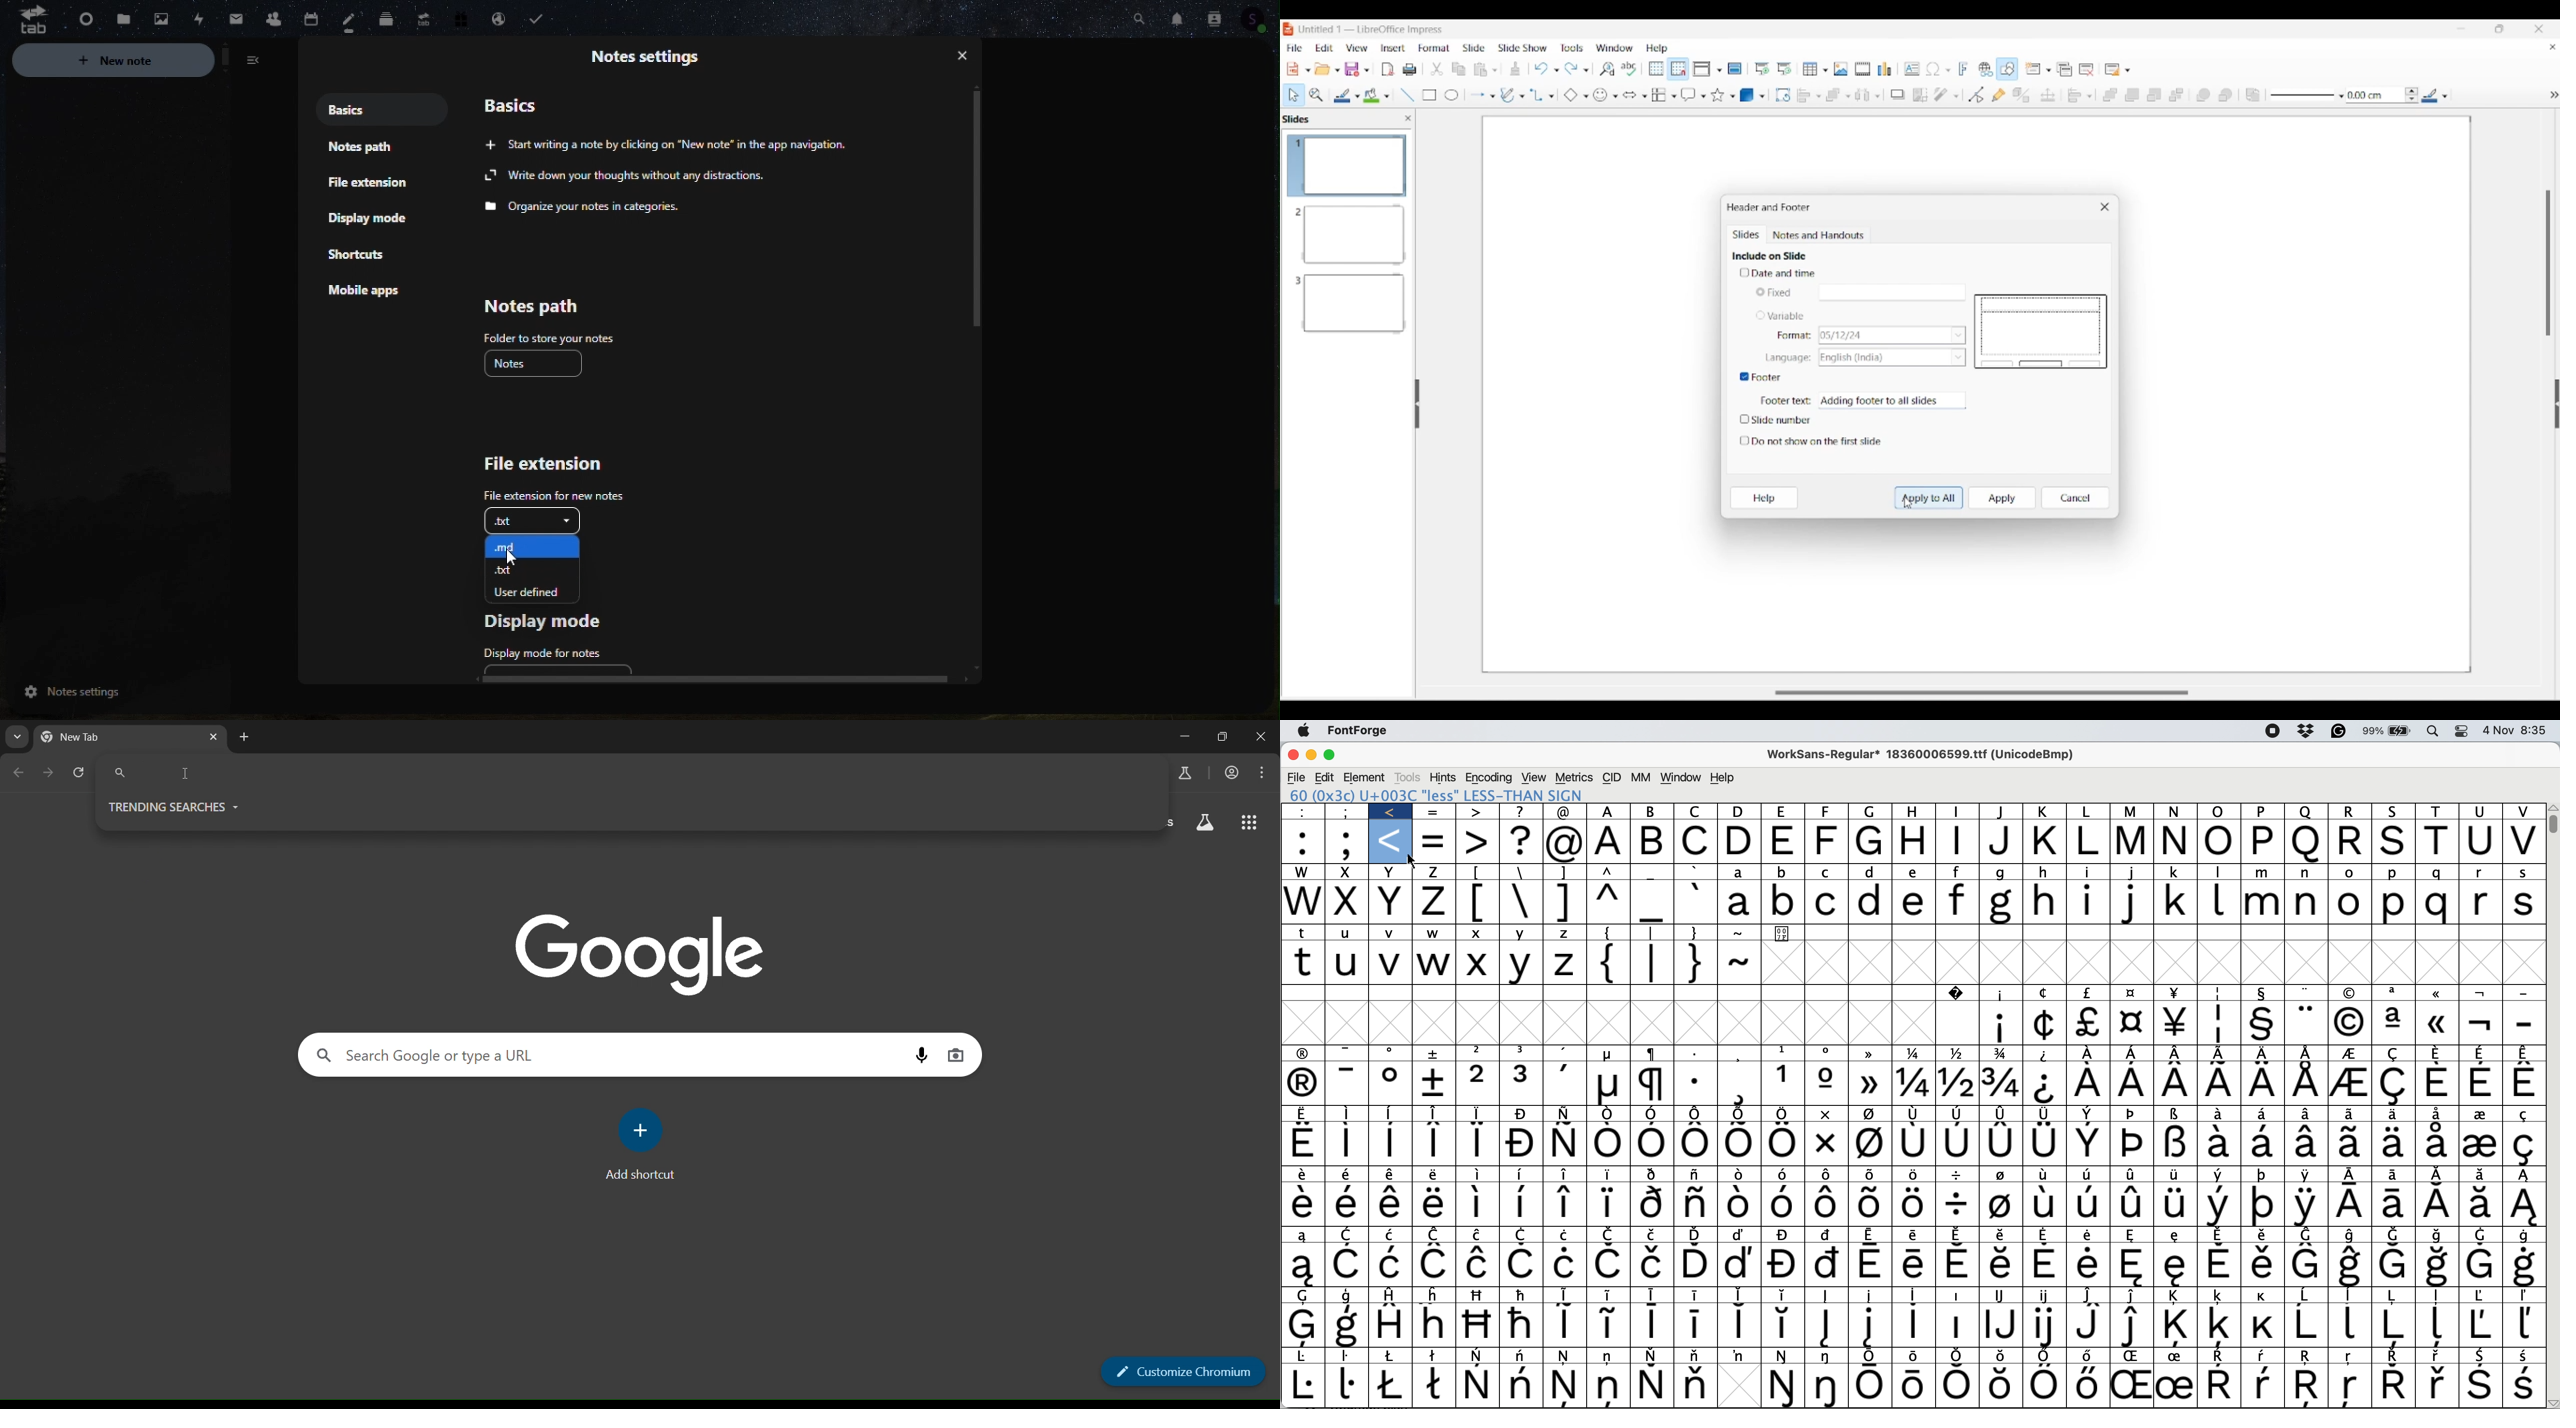 The height and width of the screenshot is (1428, 2576). Describe the element at coordinates (1693, 1386) in the screenshot. I see `Symbol` at that location.